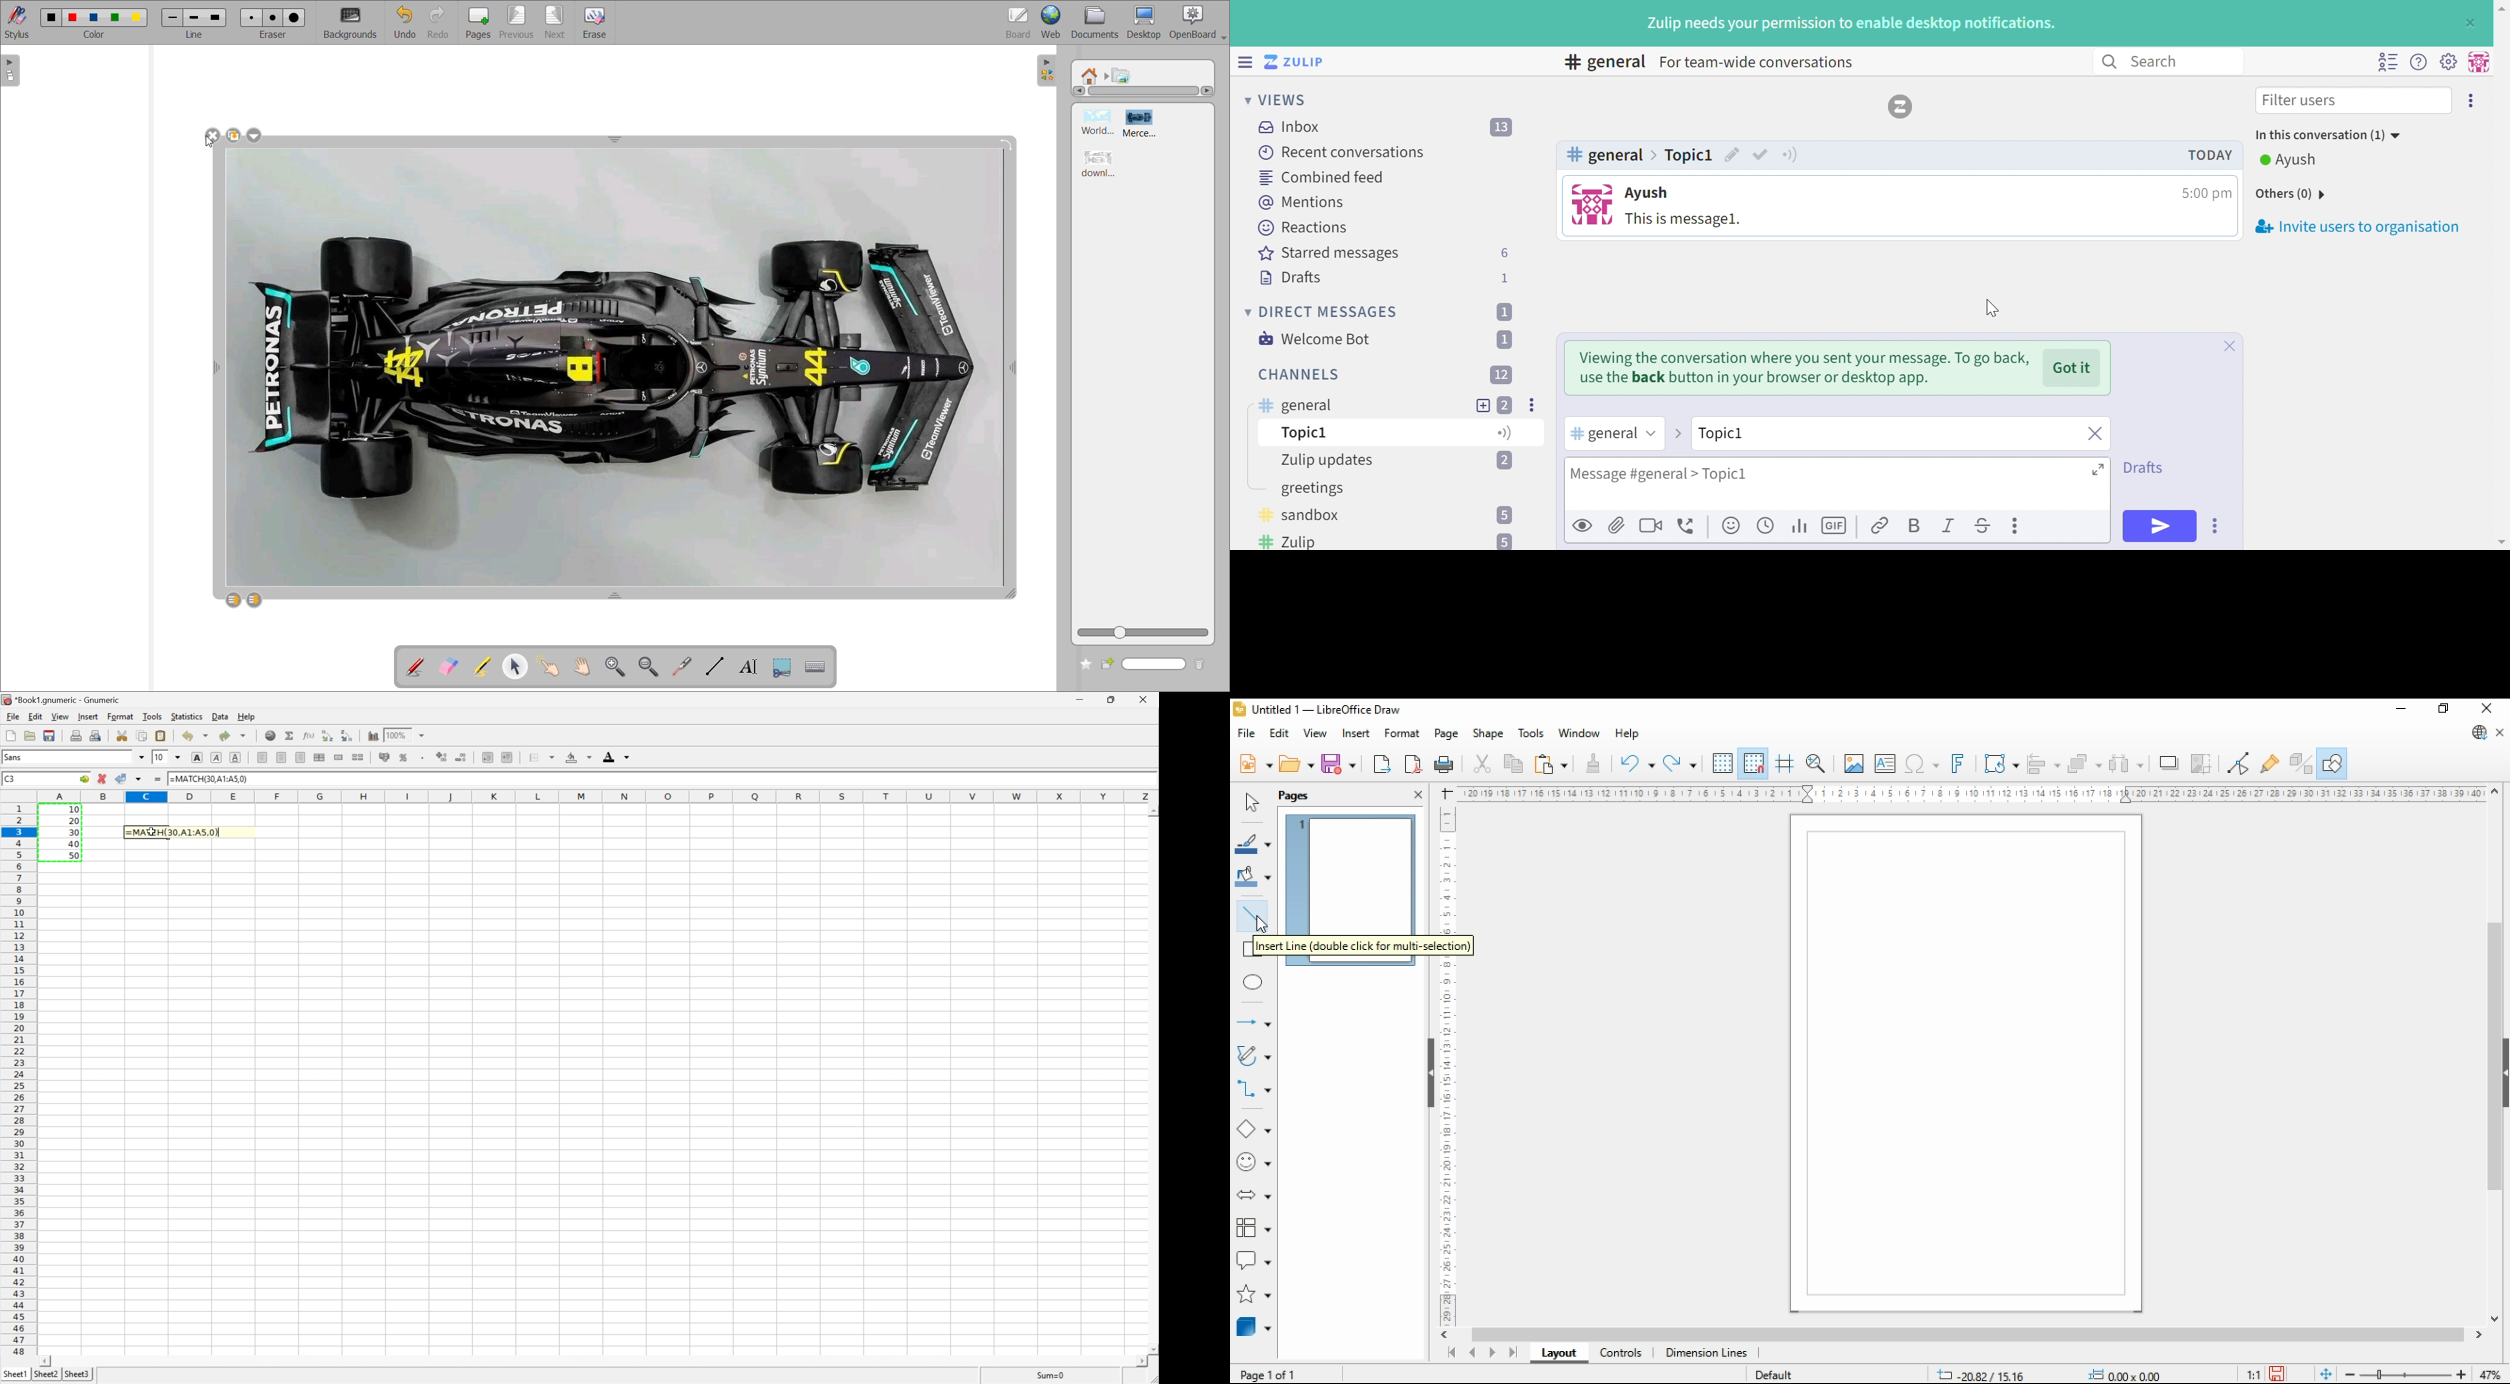 The width and height of the screenshot is (2520, 1400). Describe the element at coordinates (178, 758) in the screenshot. I see `Drop down` at that location.